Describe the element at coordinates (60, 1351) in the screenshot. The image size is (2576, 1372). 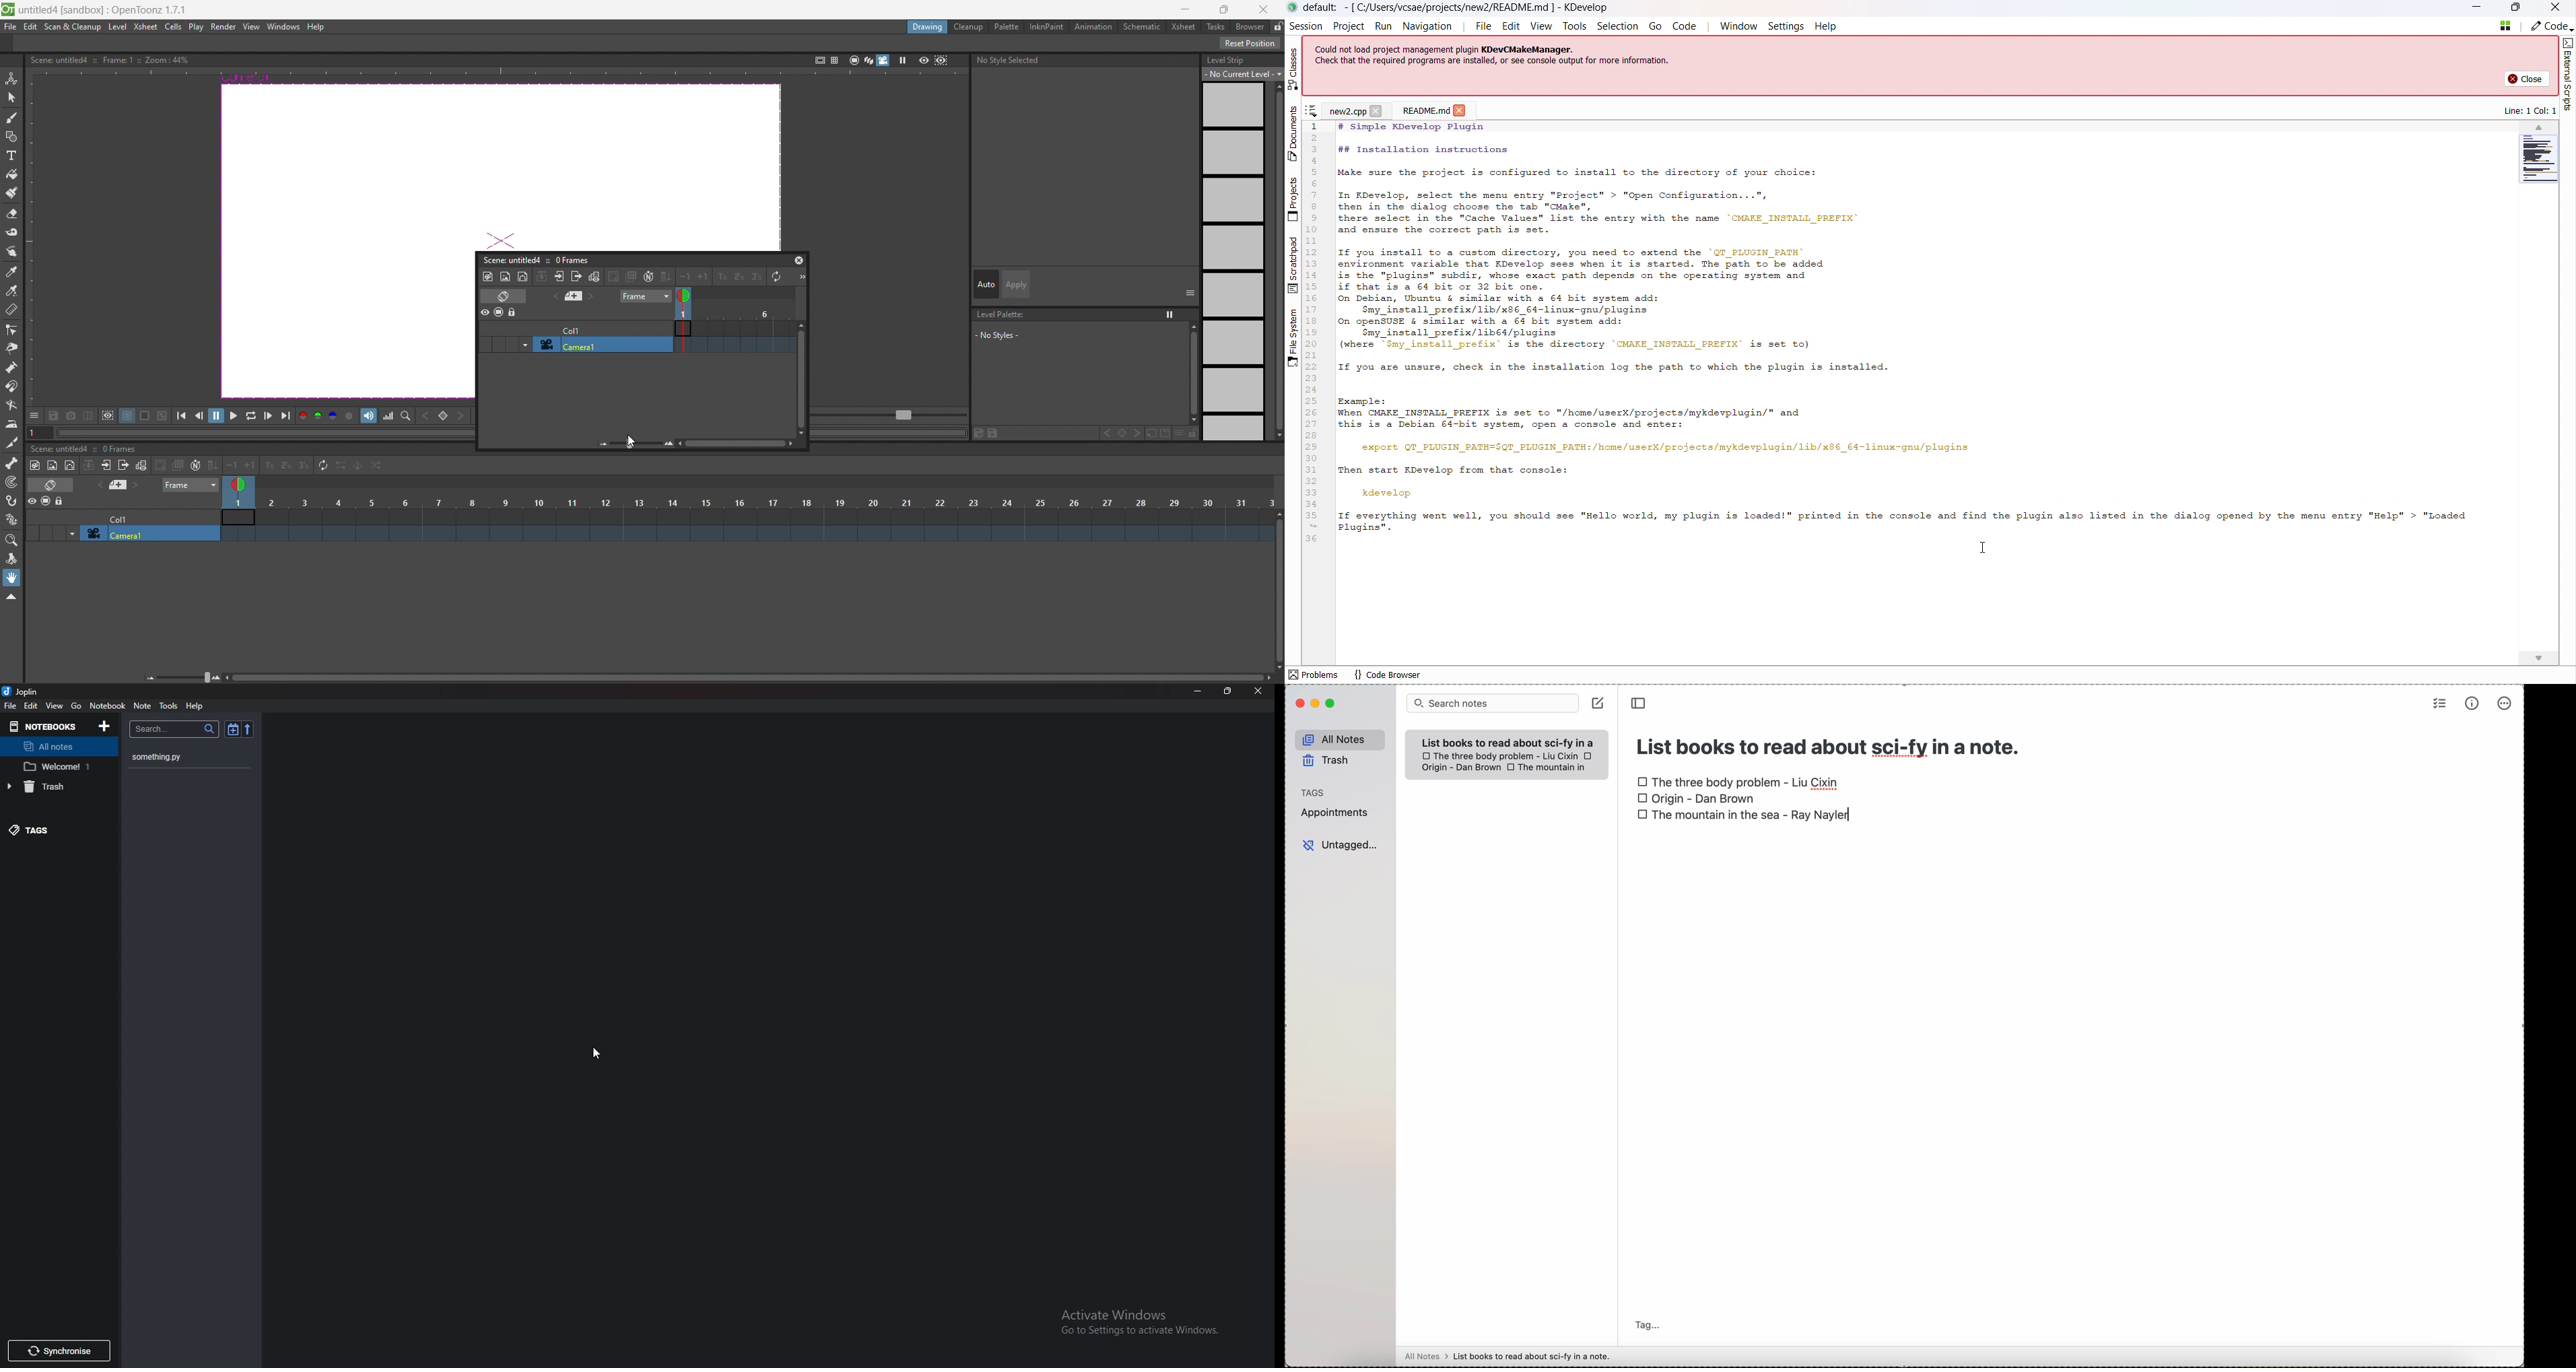
I see `Synchronize` at that location.